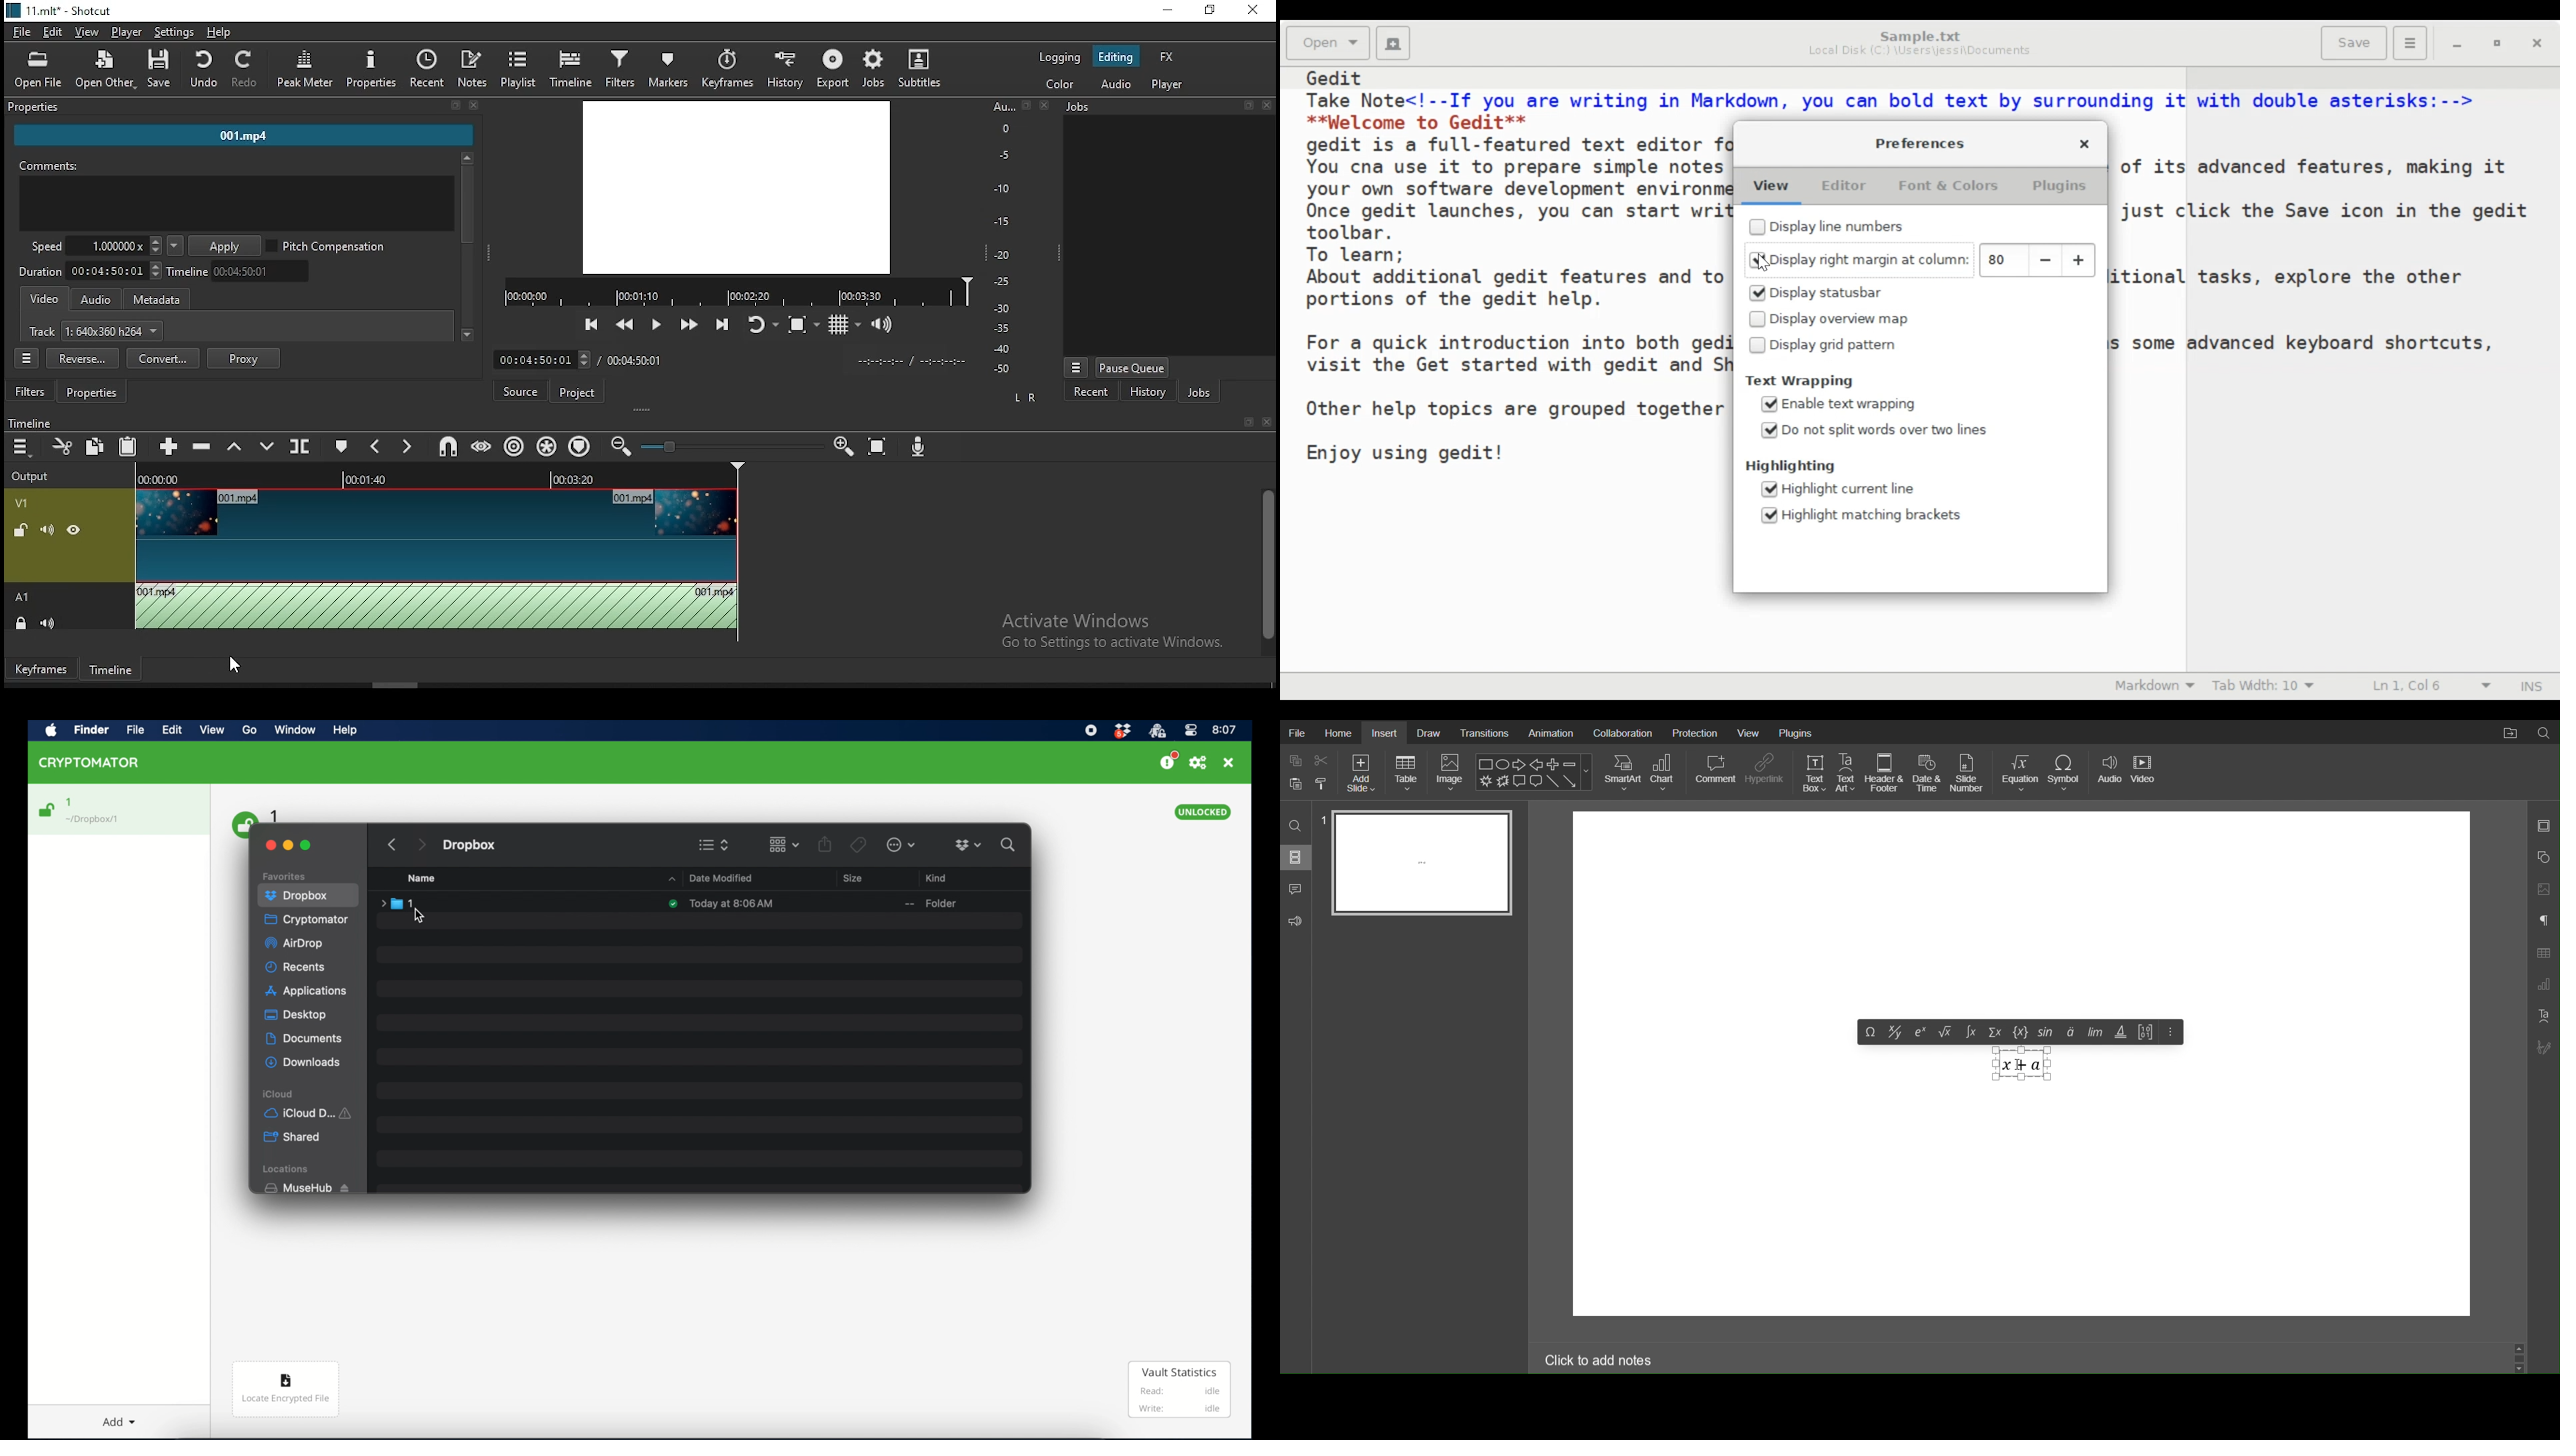  Describe the element at coordinates (762, 326) in the screenshot. I see `toggle player after looping` at that location.